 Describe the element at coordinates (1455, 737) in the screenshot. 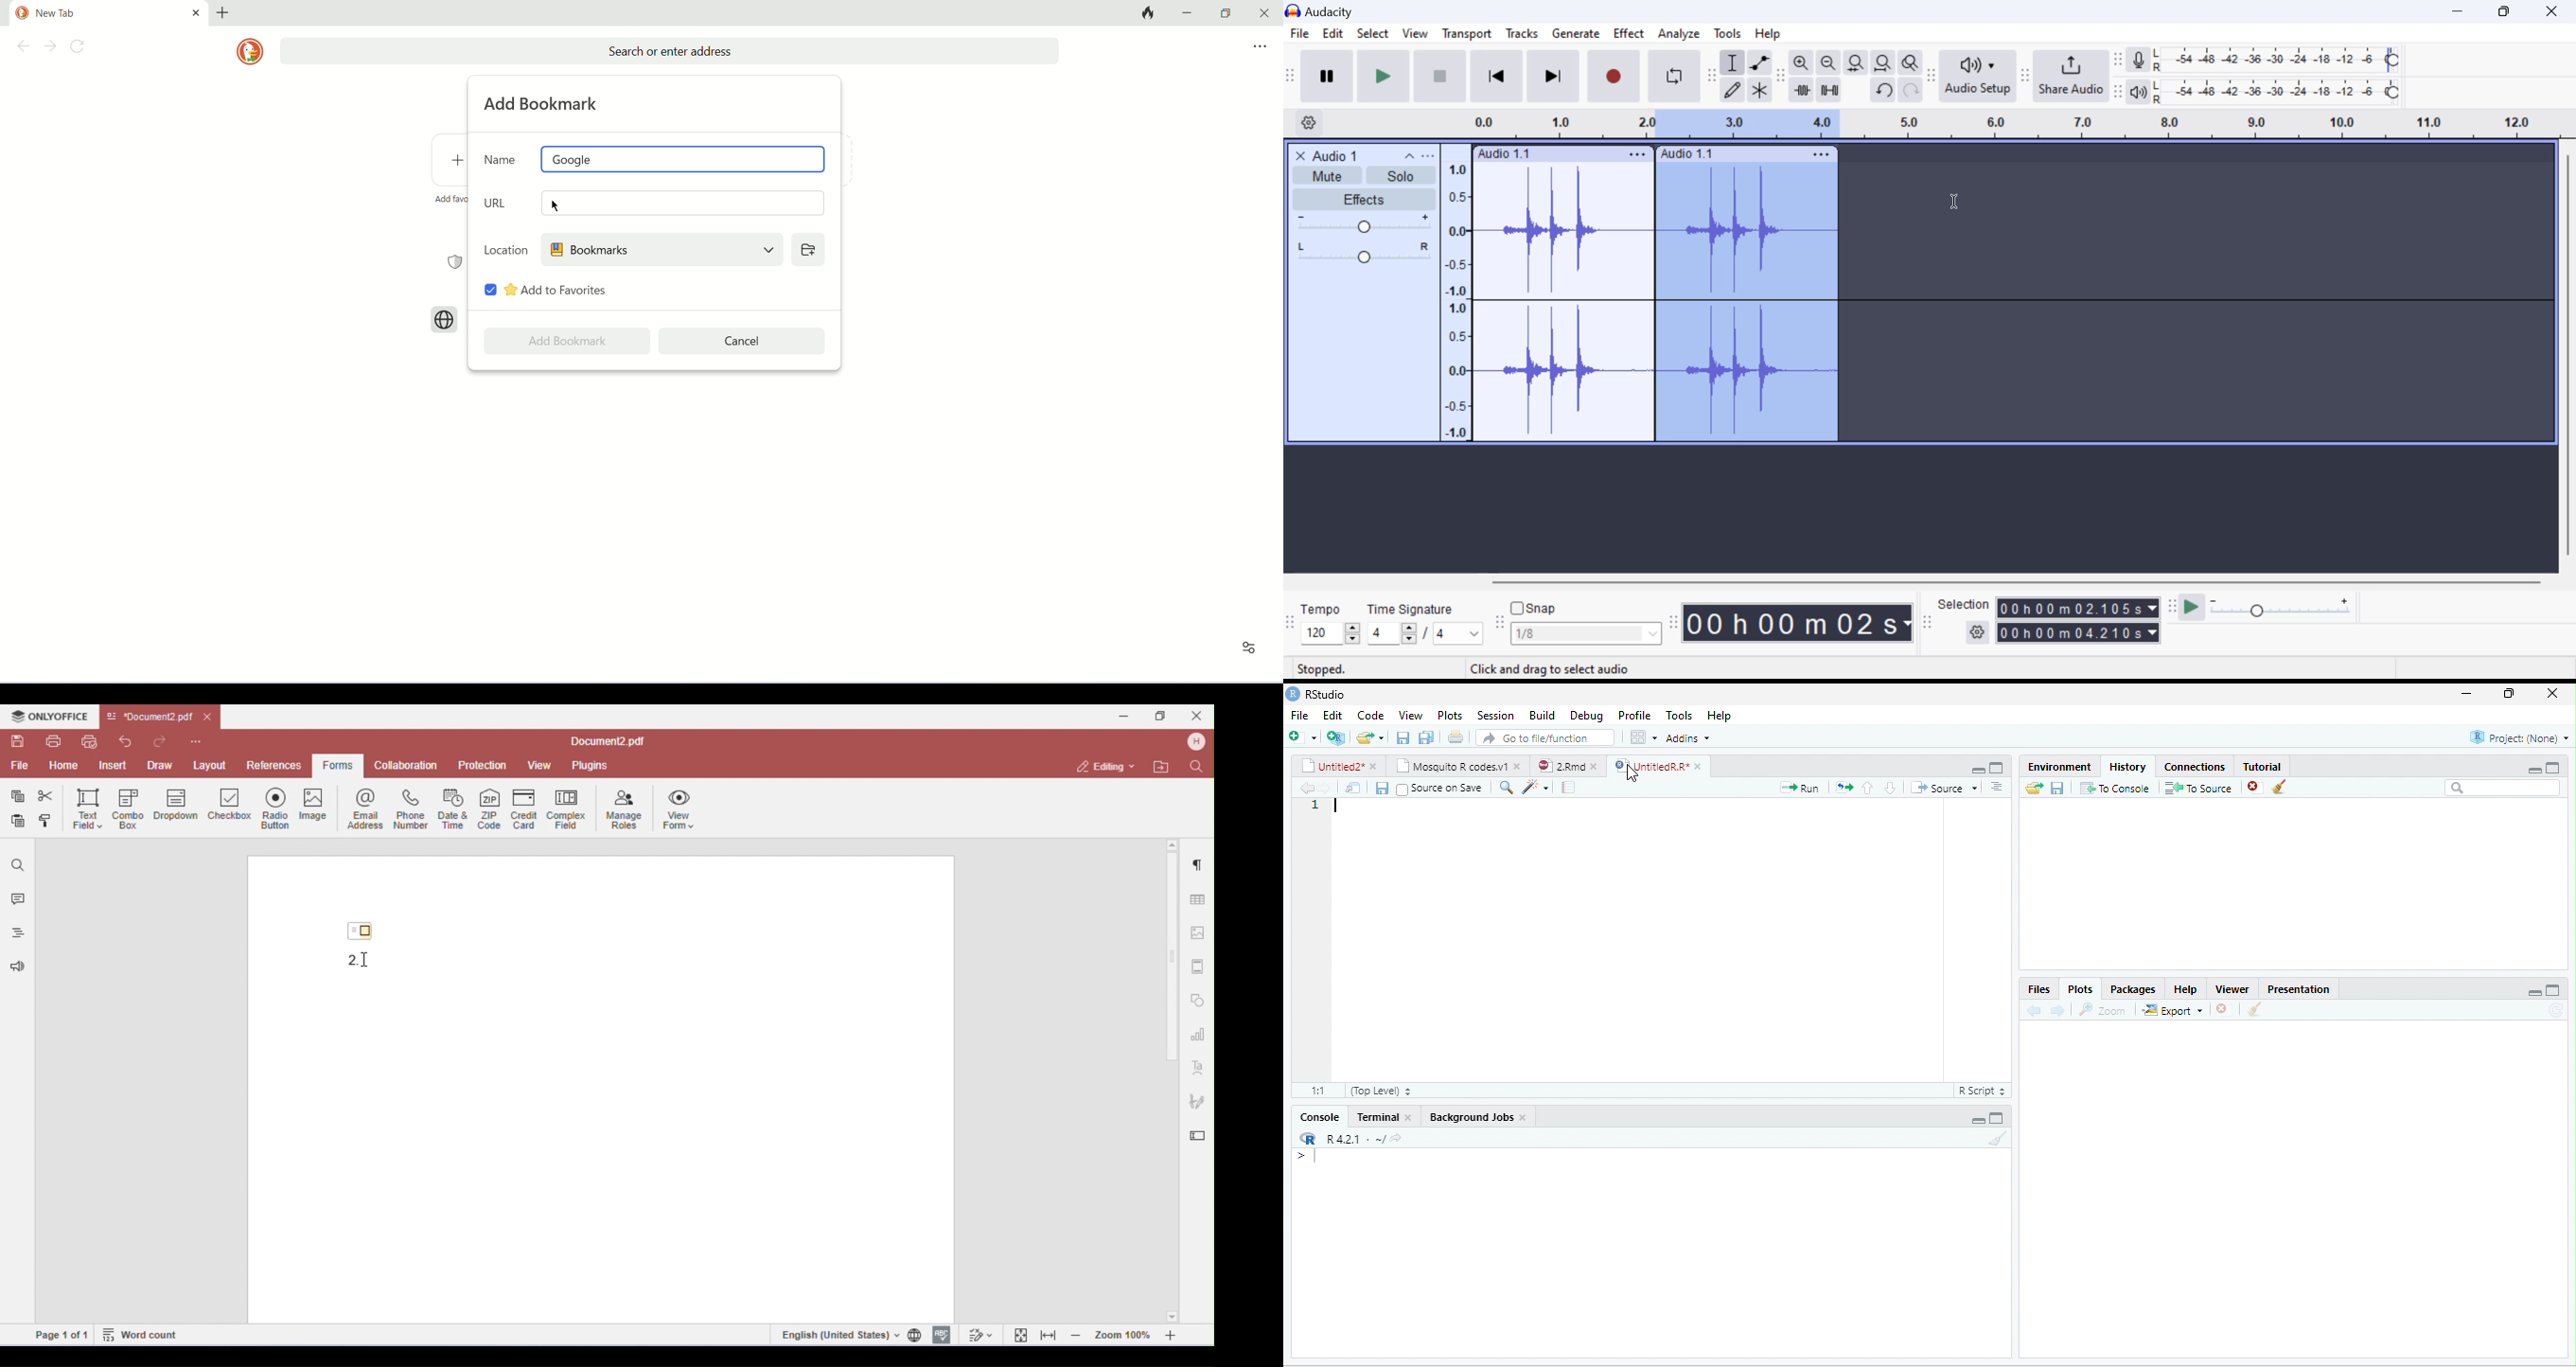

I see `document` at that location.